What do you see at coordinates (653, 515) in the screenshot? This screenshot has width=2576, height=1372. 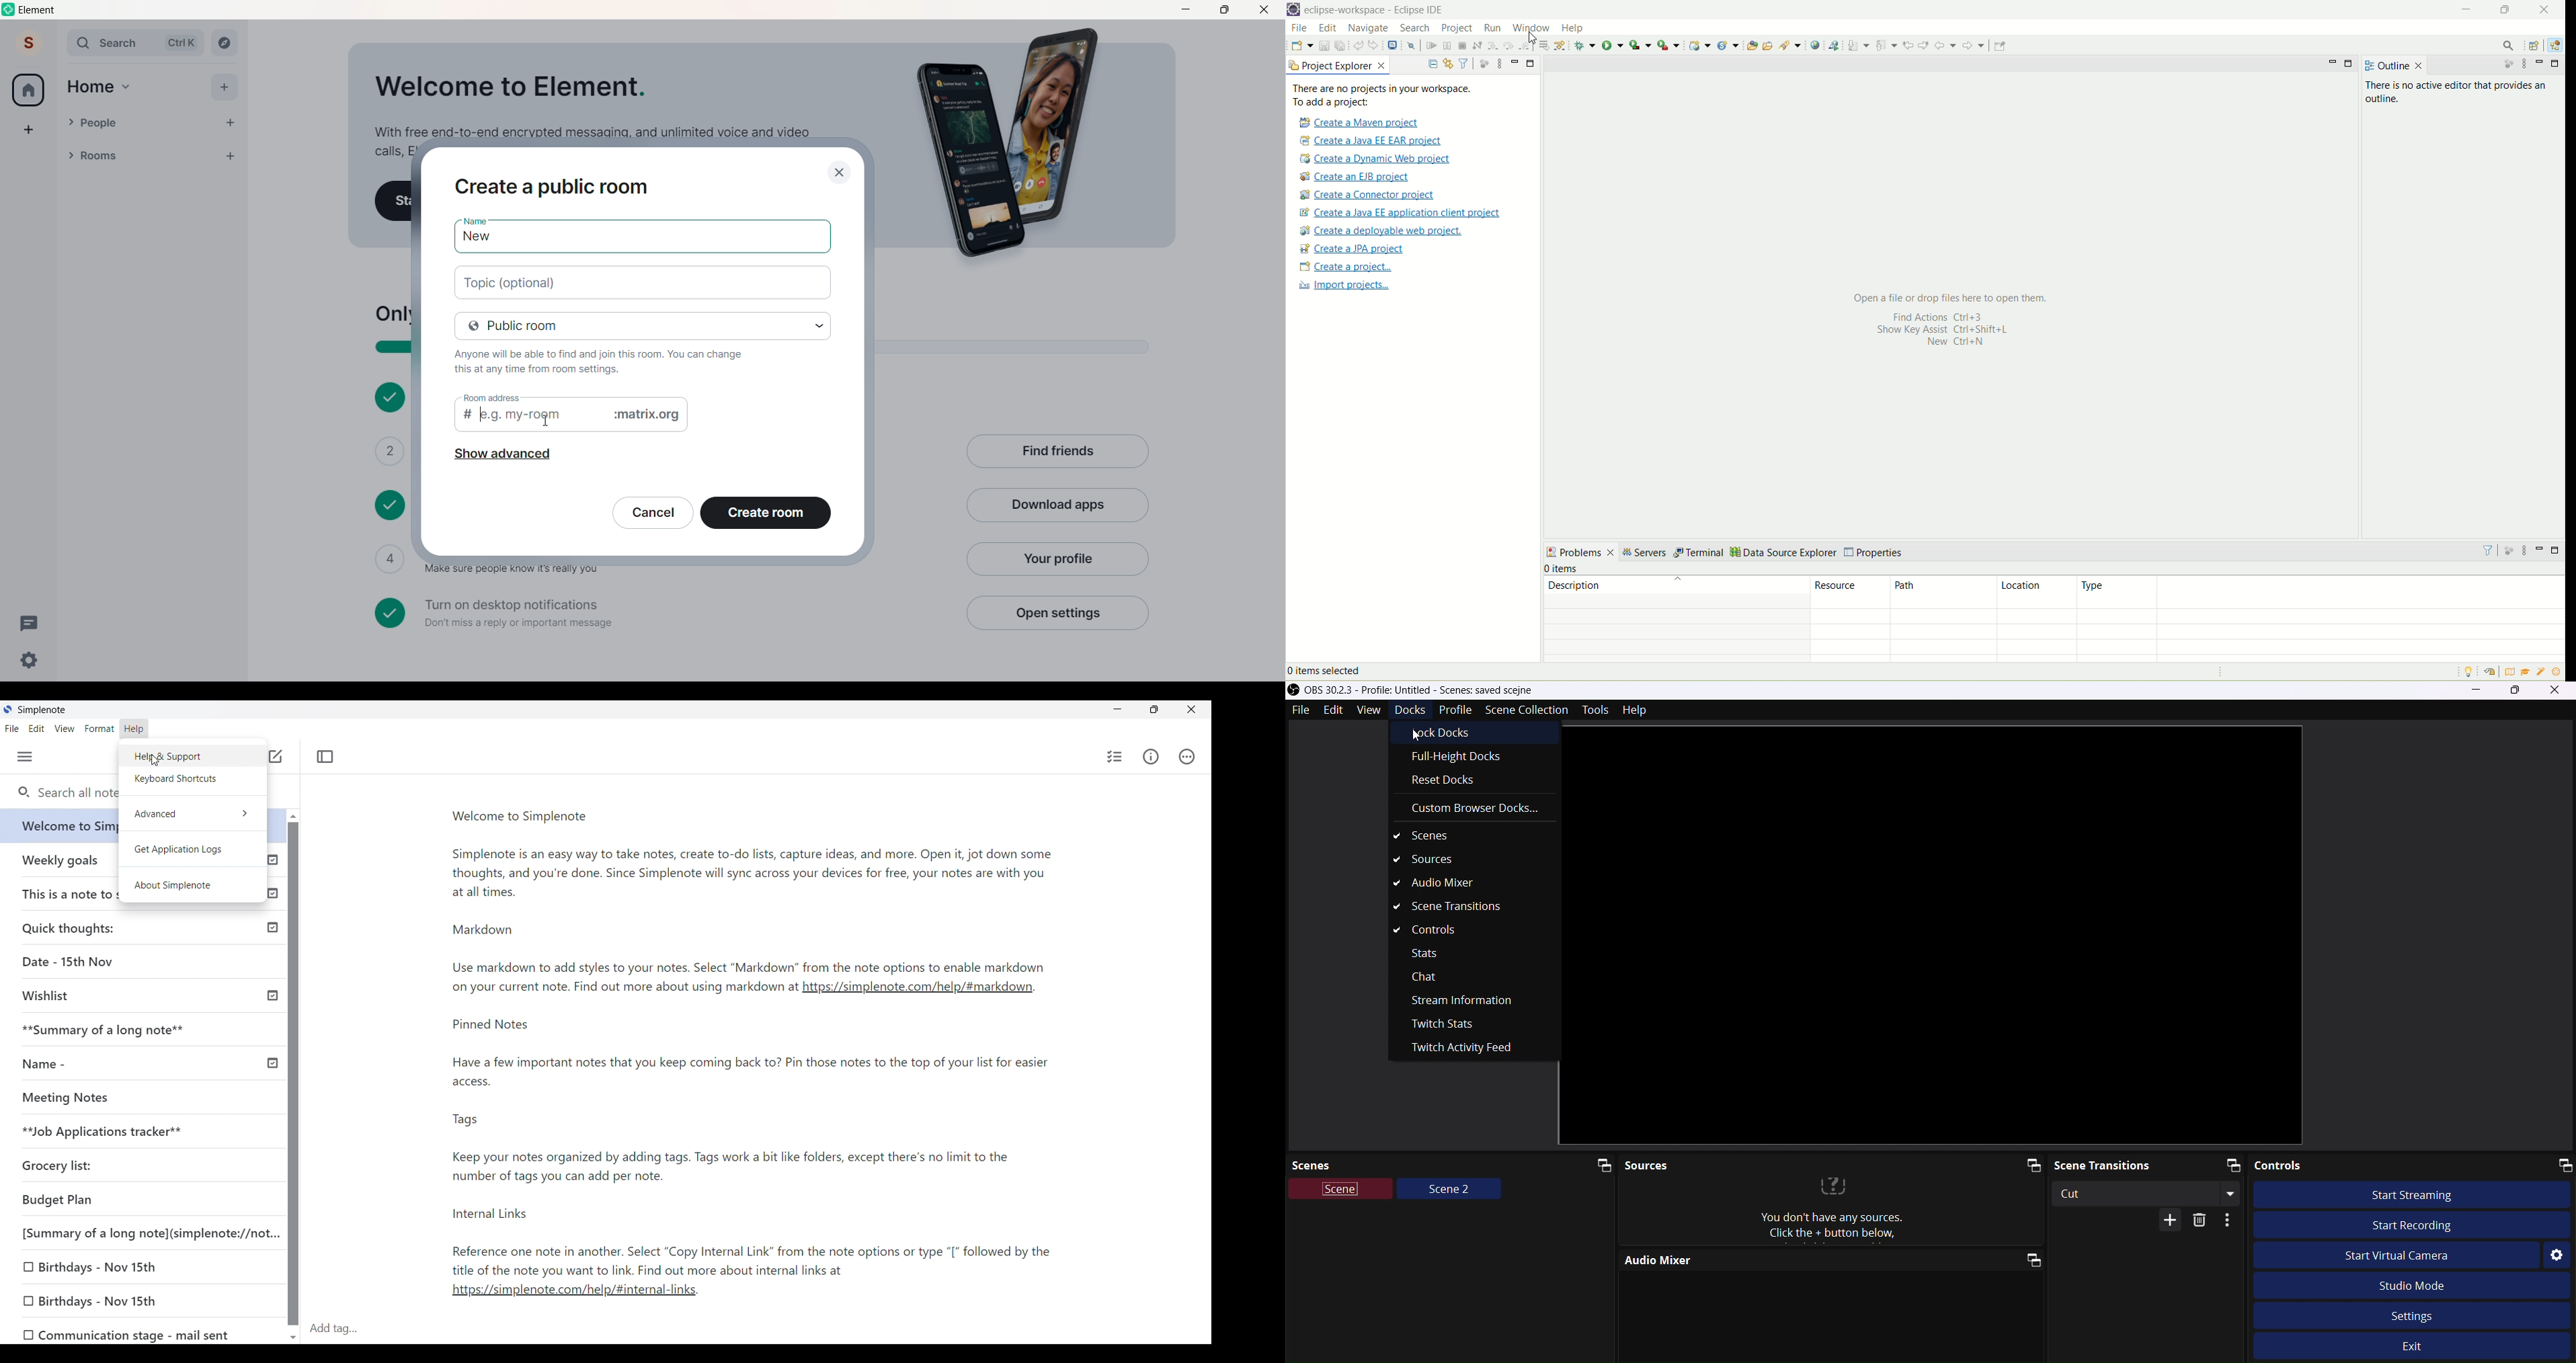 I see `Cancel` at bounding box center [653, 515].